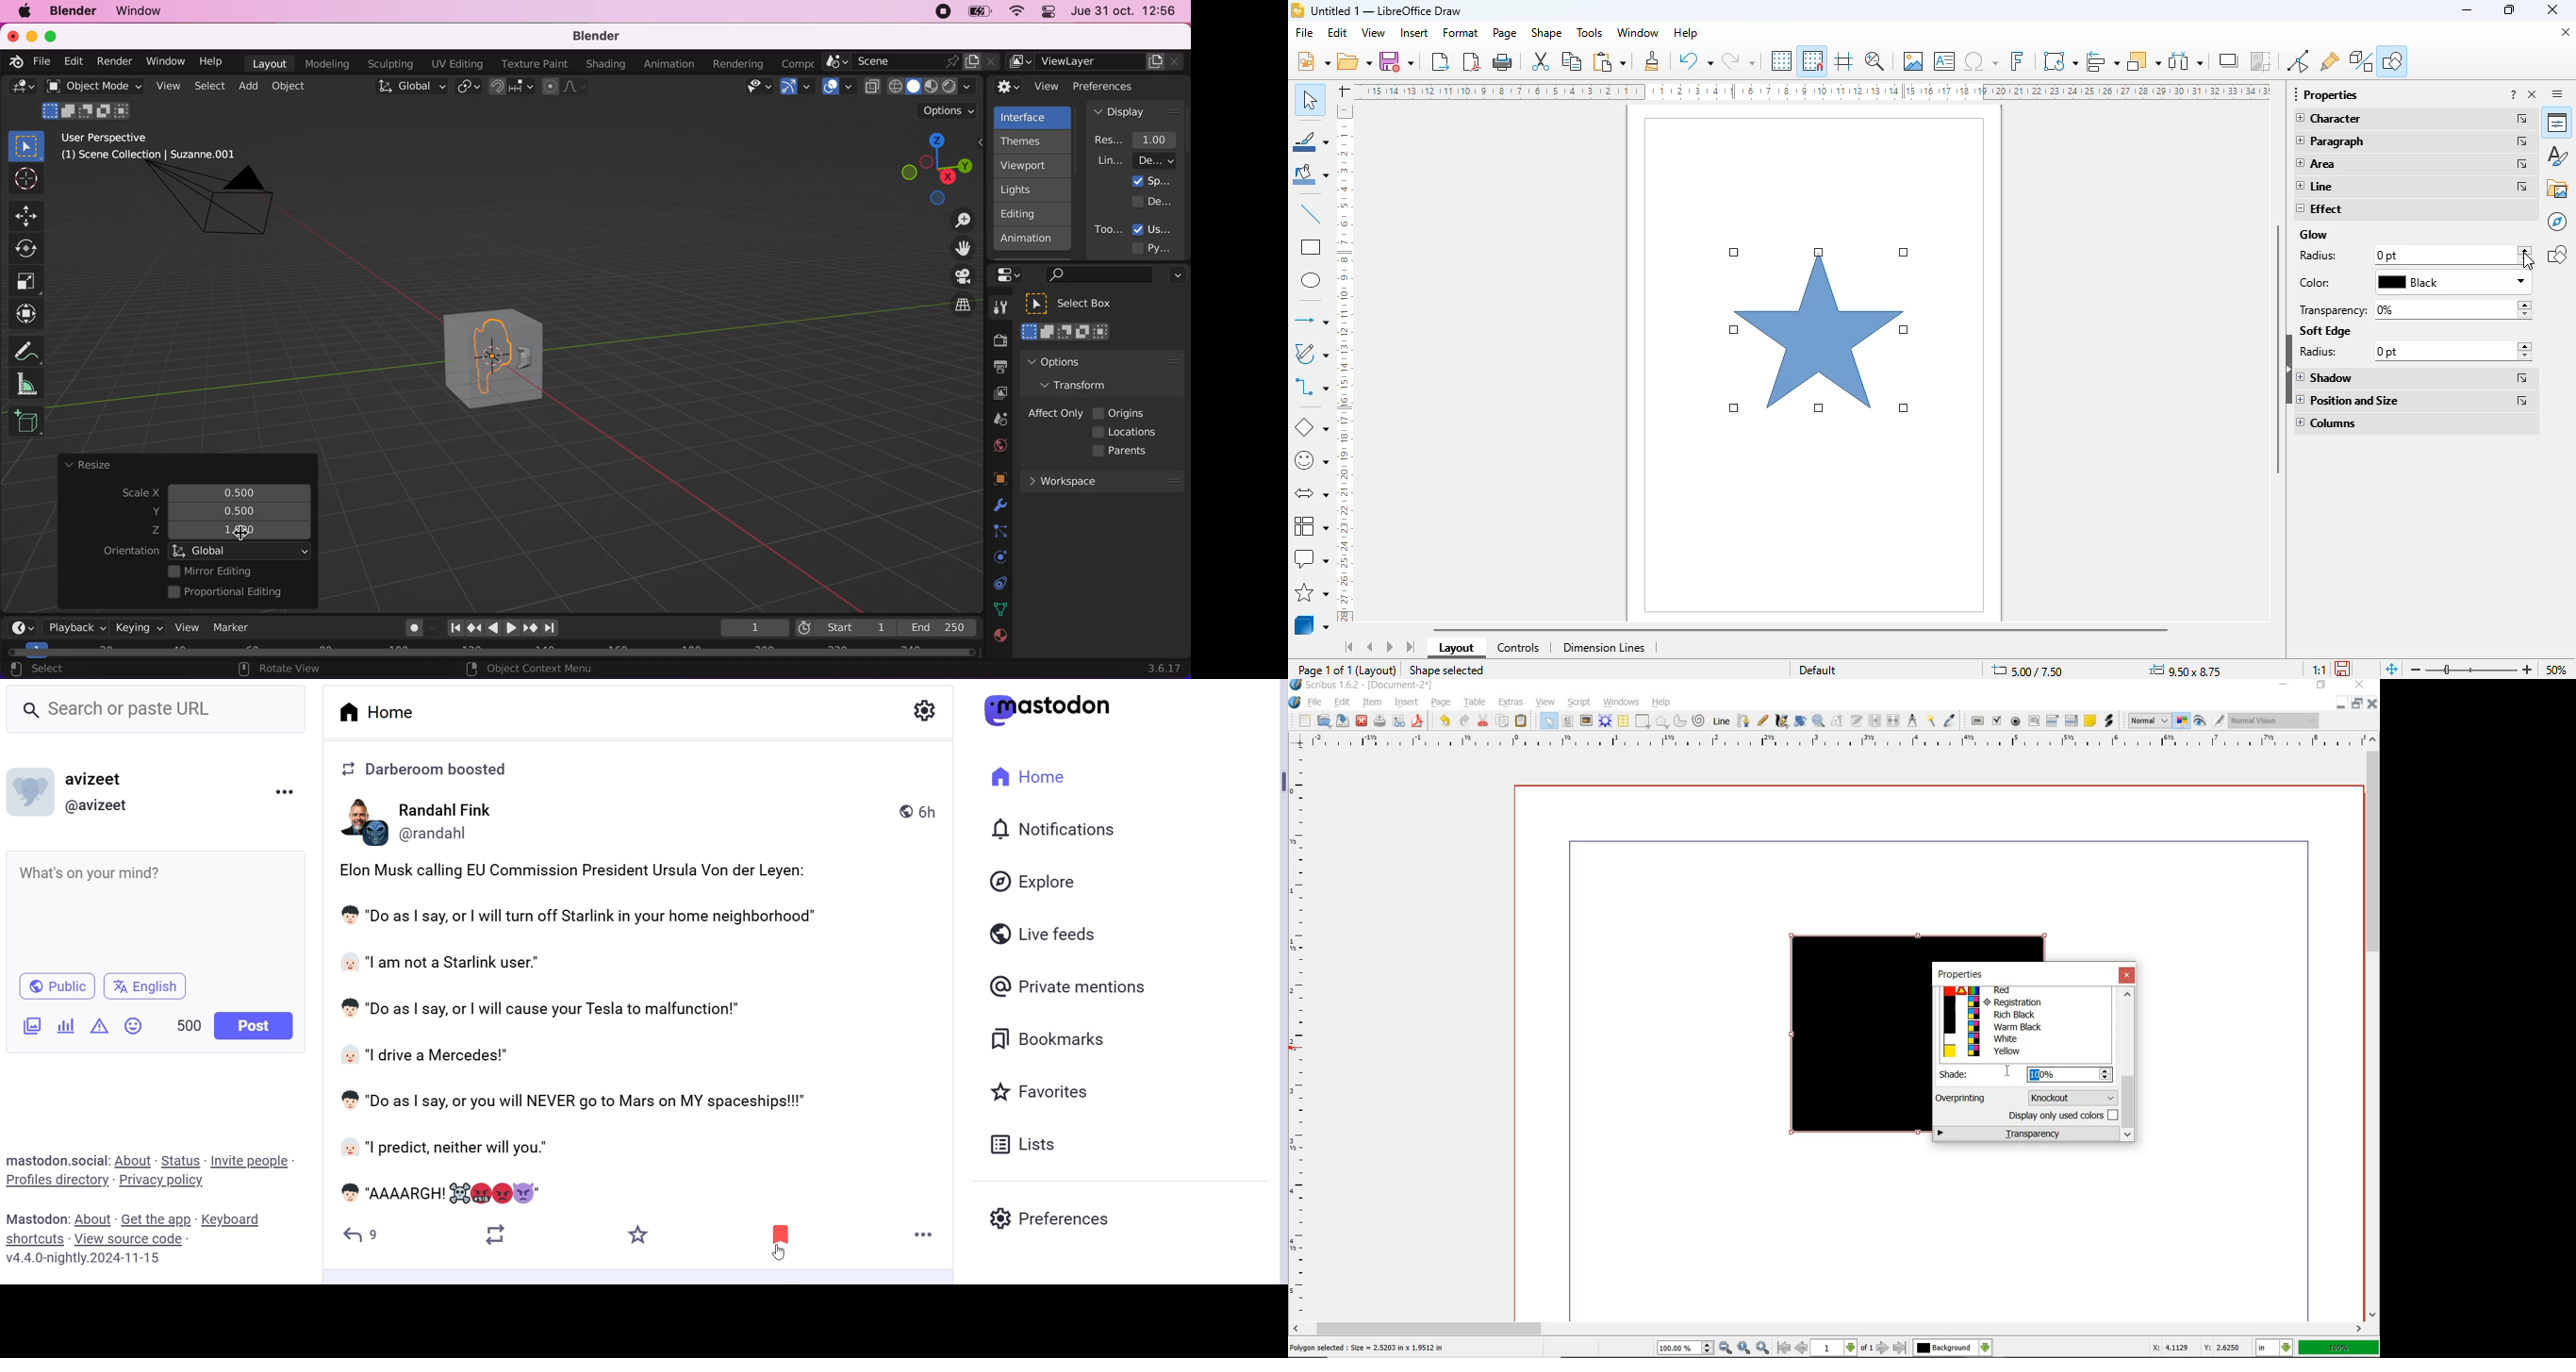 Image resolution: width=2576 pixels, height=1372 pixels. Describe the element at coordinates (388, 63) in the screenshot. I see `sculpting` at that location.